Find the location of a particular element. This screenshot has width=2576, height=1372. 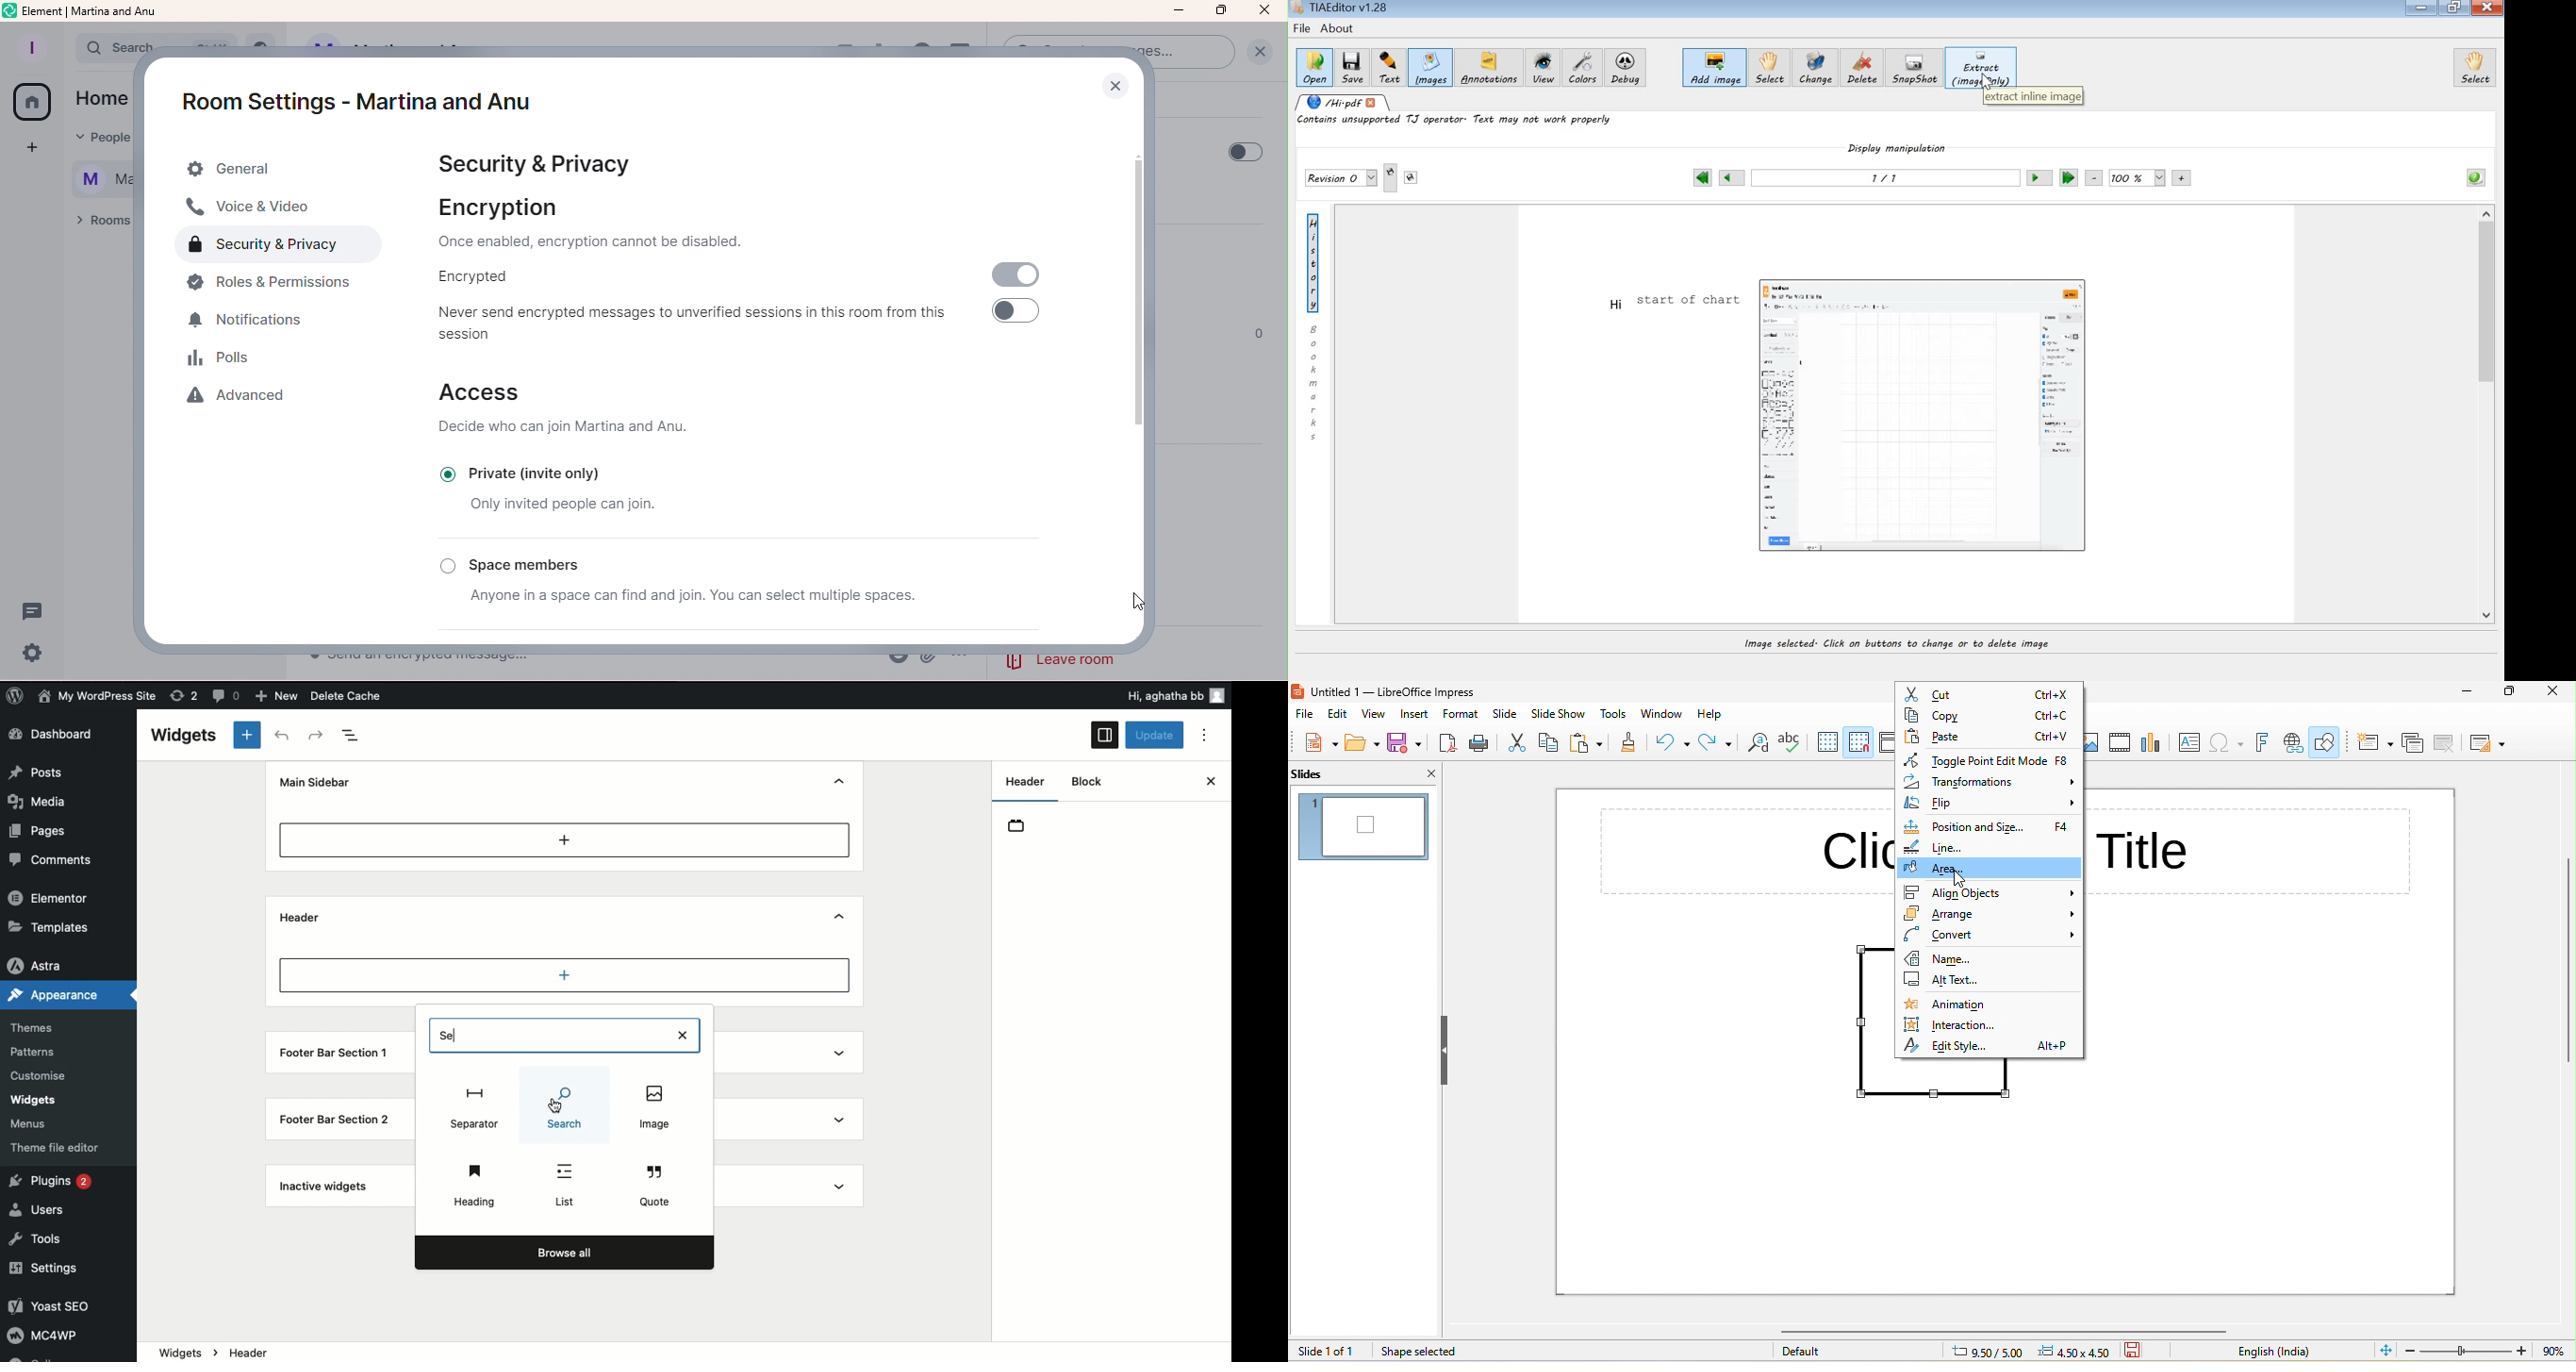

Home is located at coordinates (31, 103).